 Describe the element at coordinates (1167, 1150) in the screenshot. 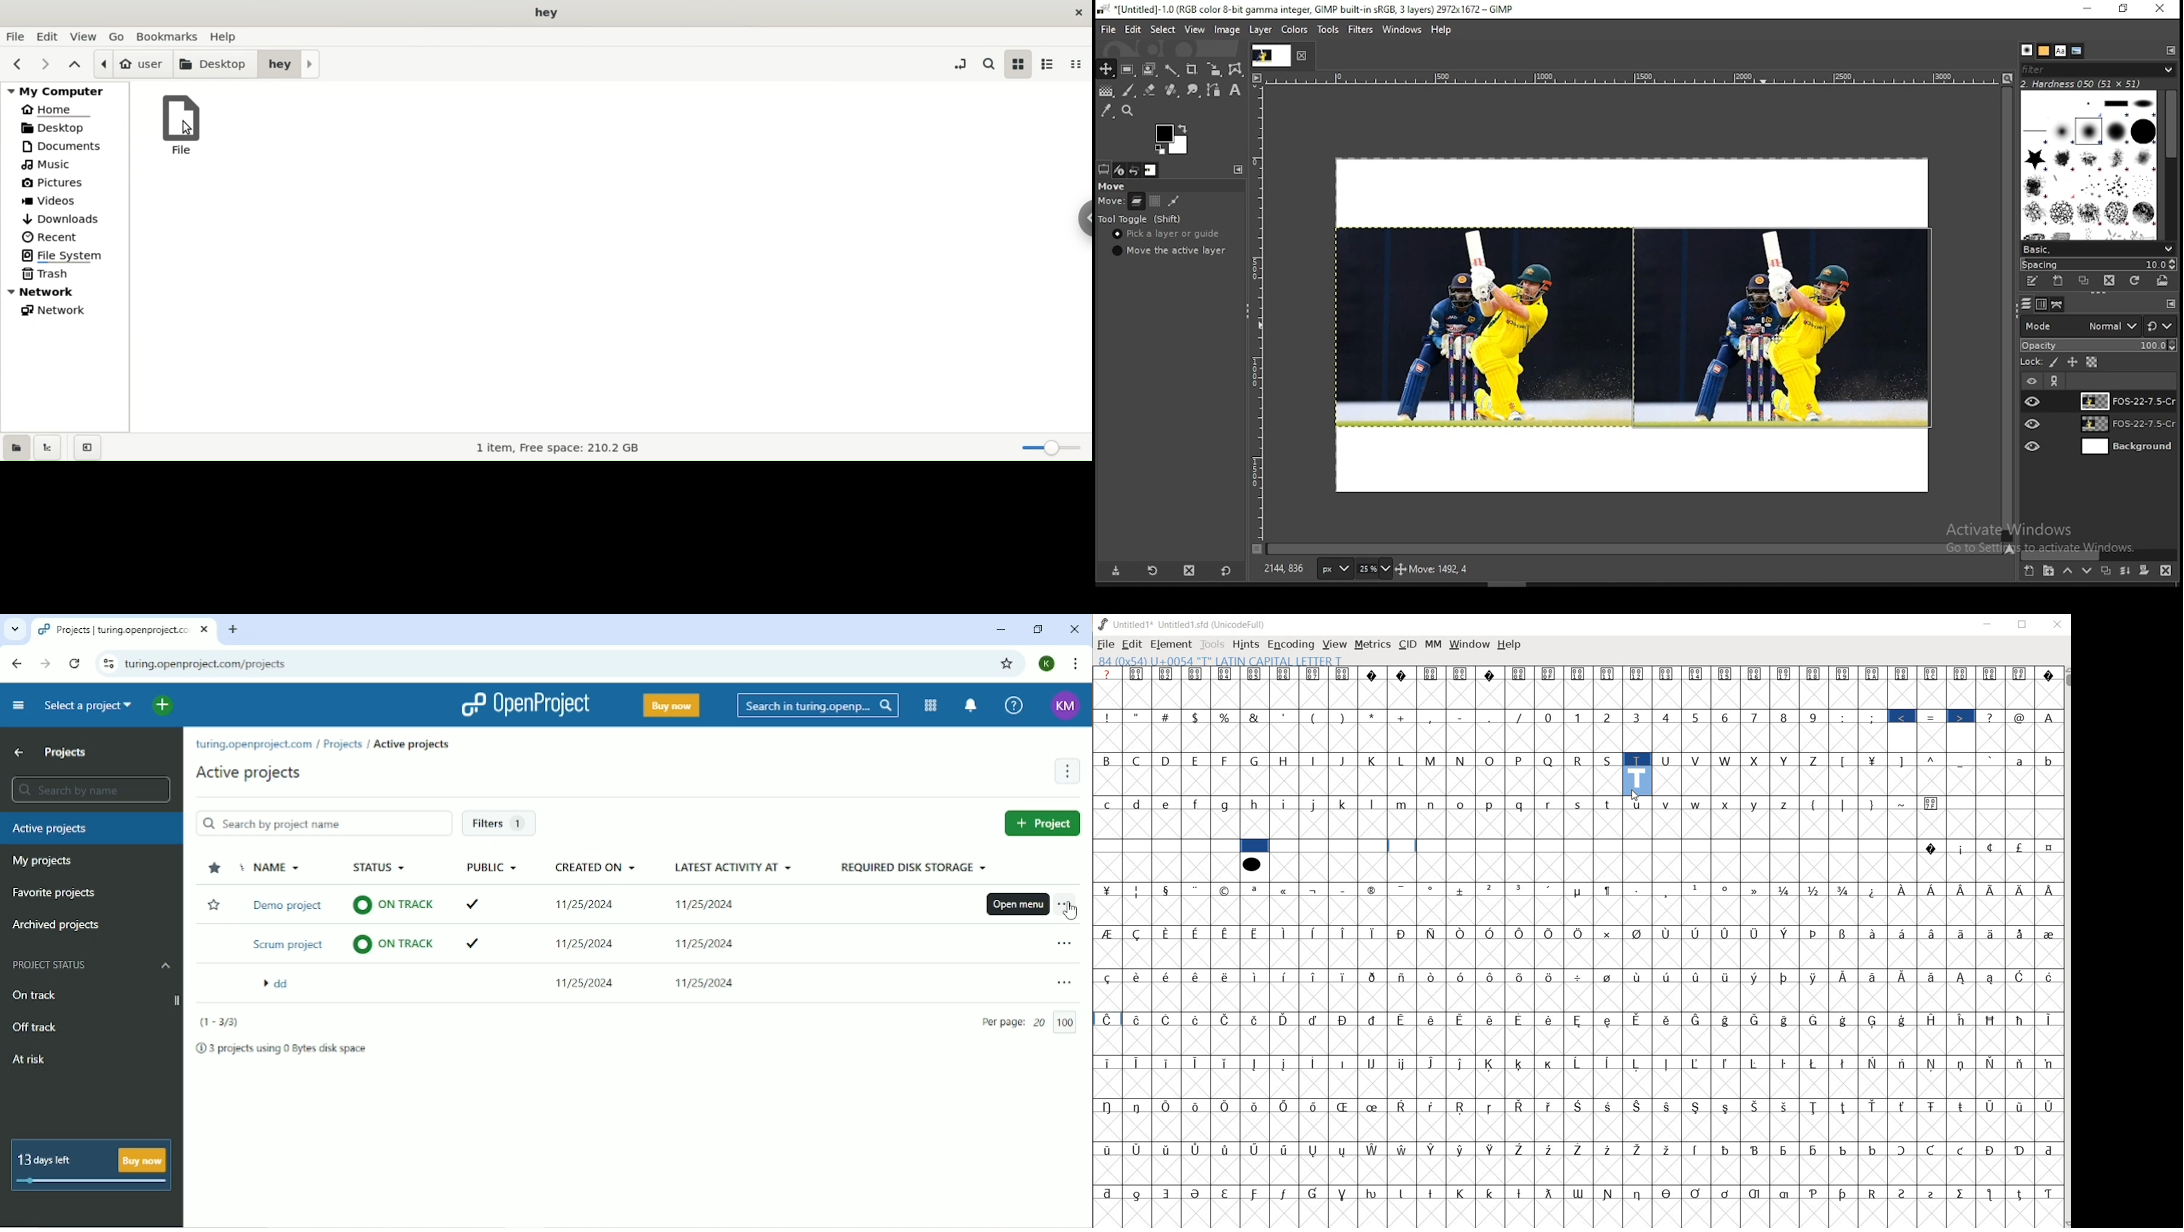

I see `Symbol` at that location.